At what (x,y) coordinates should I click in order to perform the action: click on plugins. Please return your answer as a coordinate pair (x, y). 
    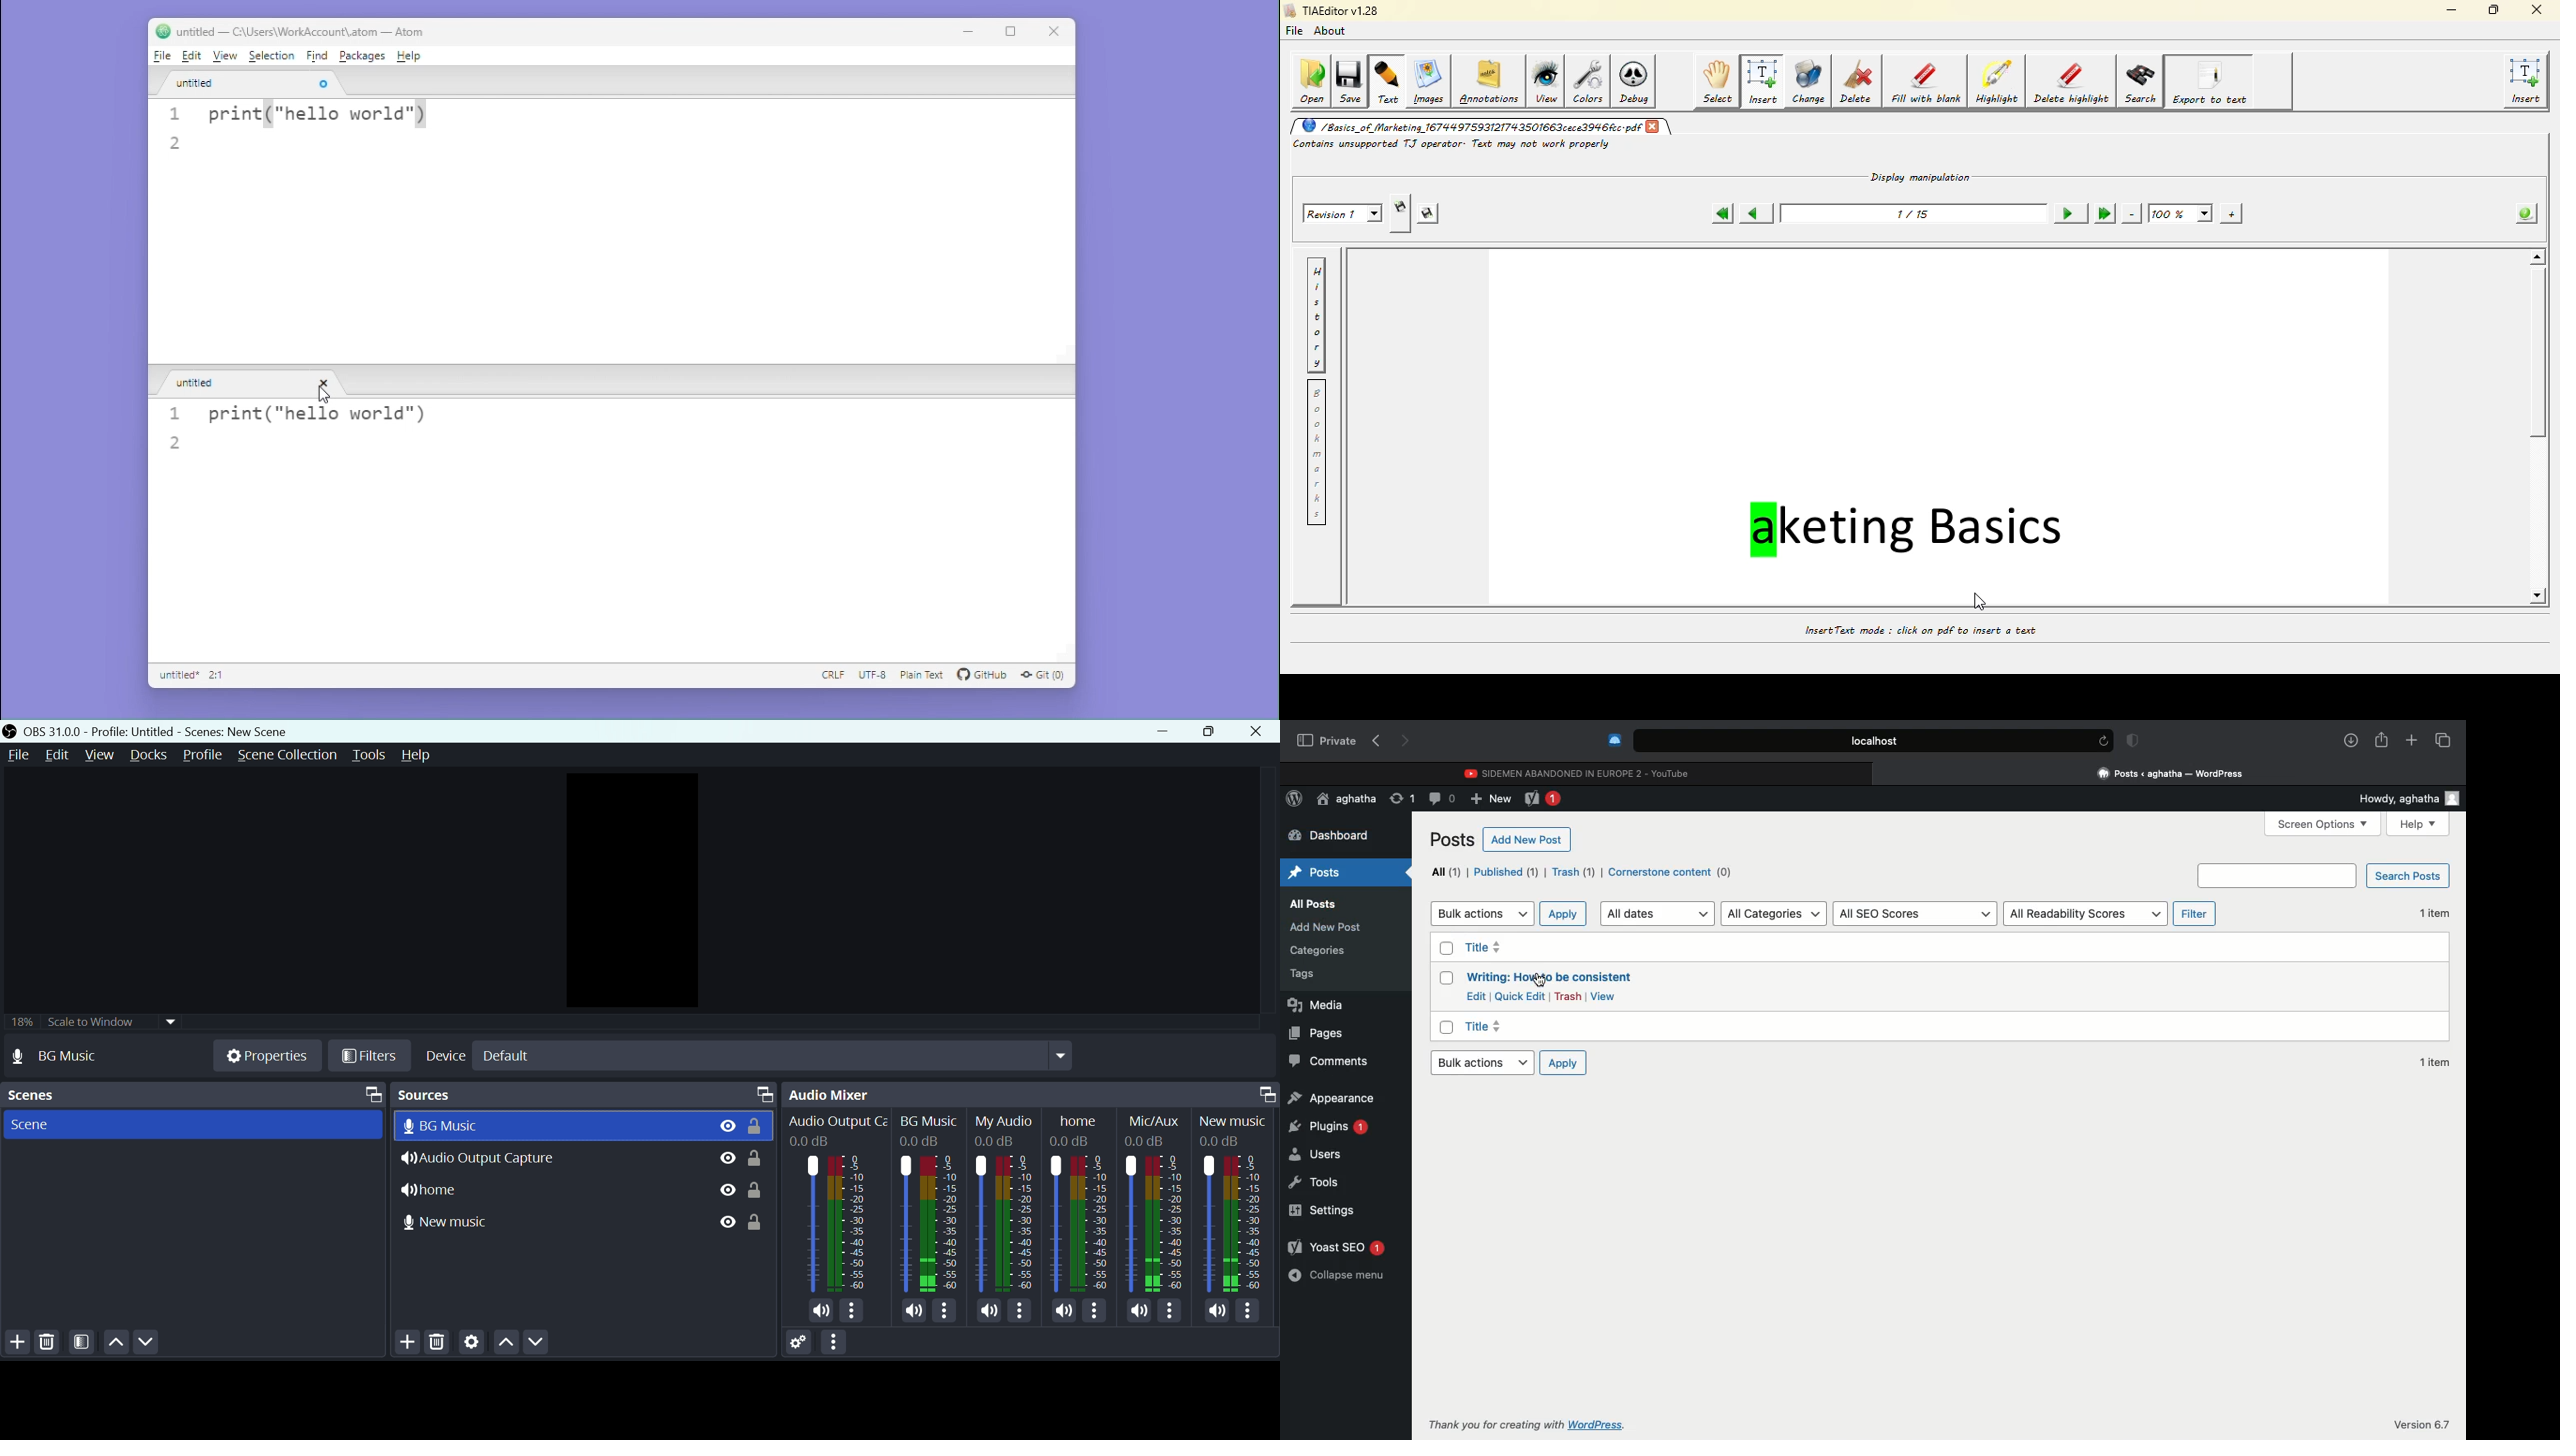
    Looking at the image, I should click on (1330, 1127).